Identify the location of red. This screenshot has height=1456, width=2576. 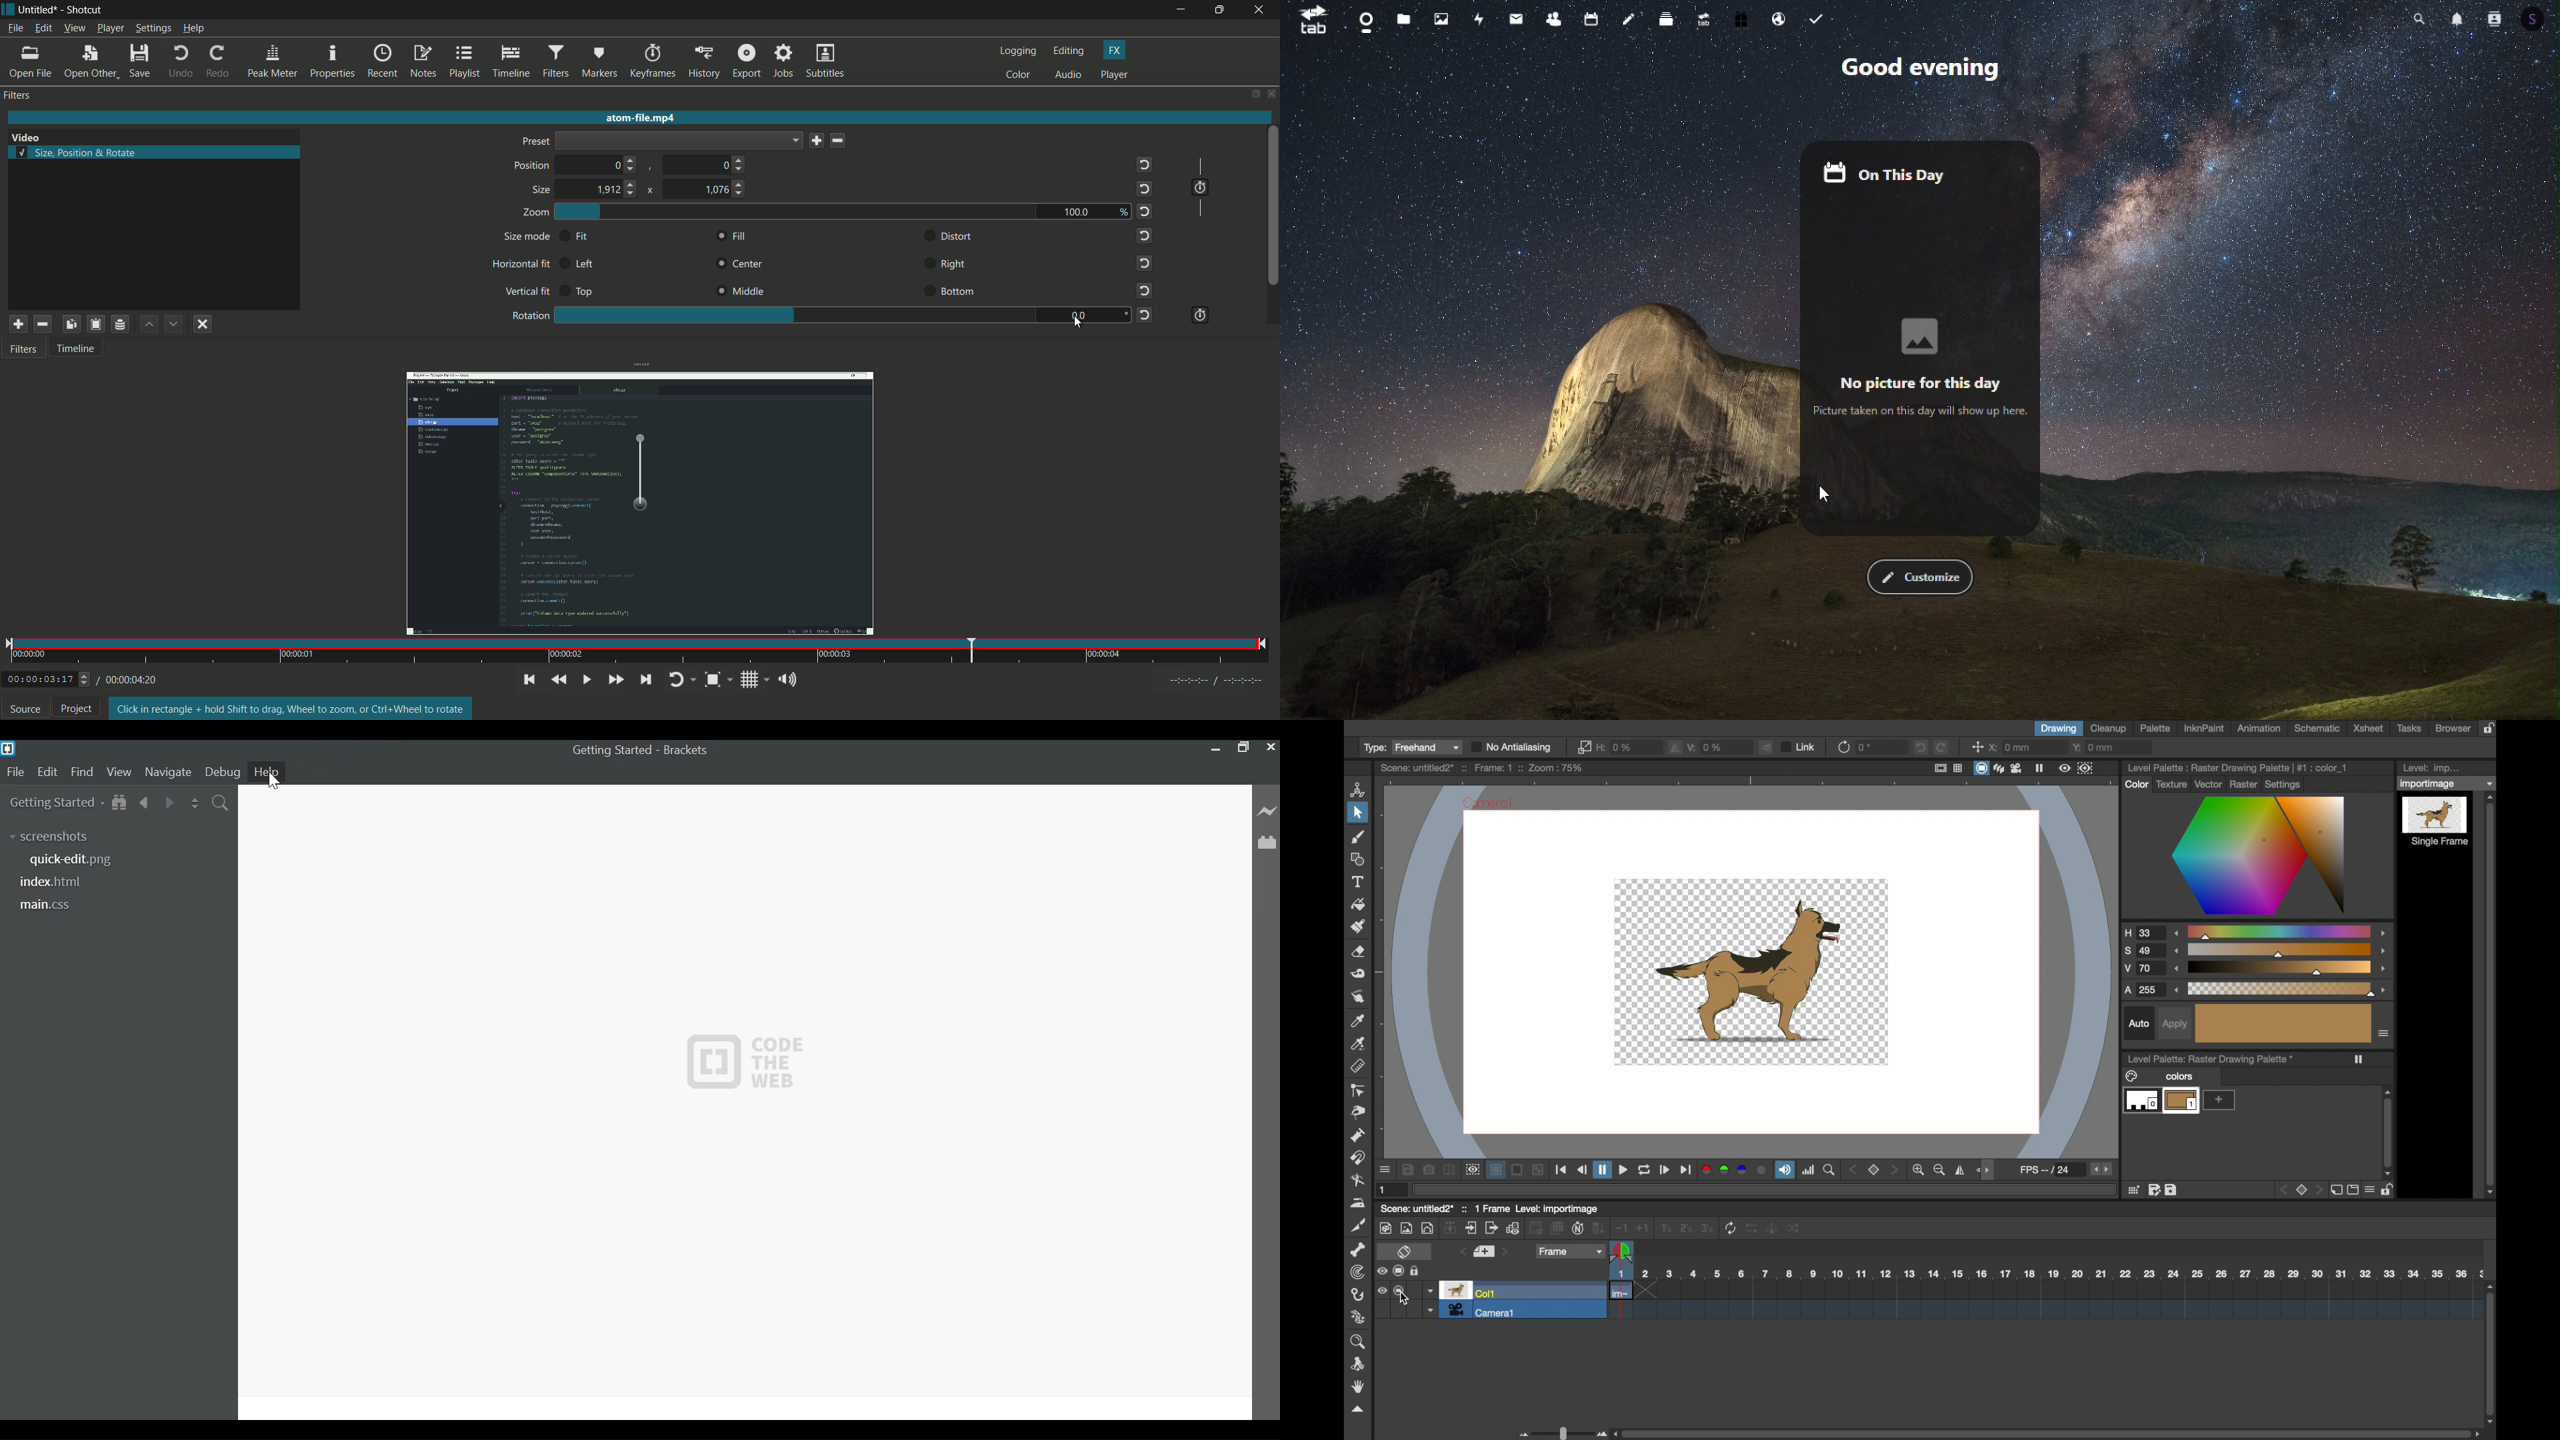
(1706, 1170).